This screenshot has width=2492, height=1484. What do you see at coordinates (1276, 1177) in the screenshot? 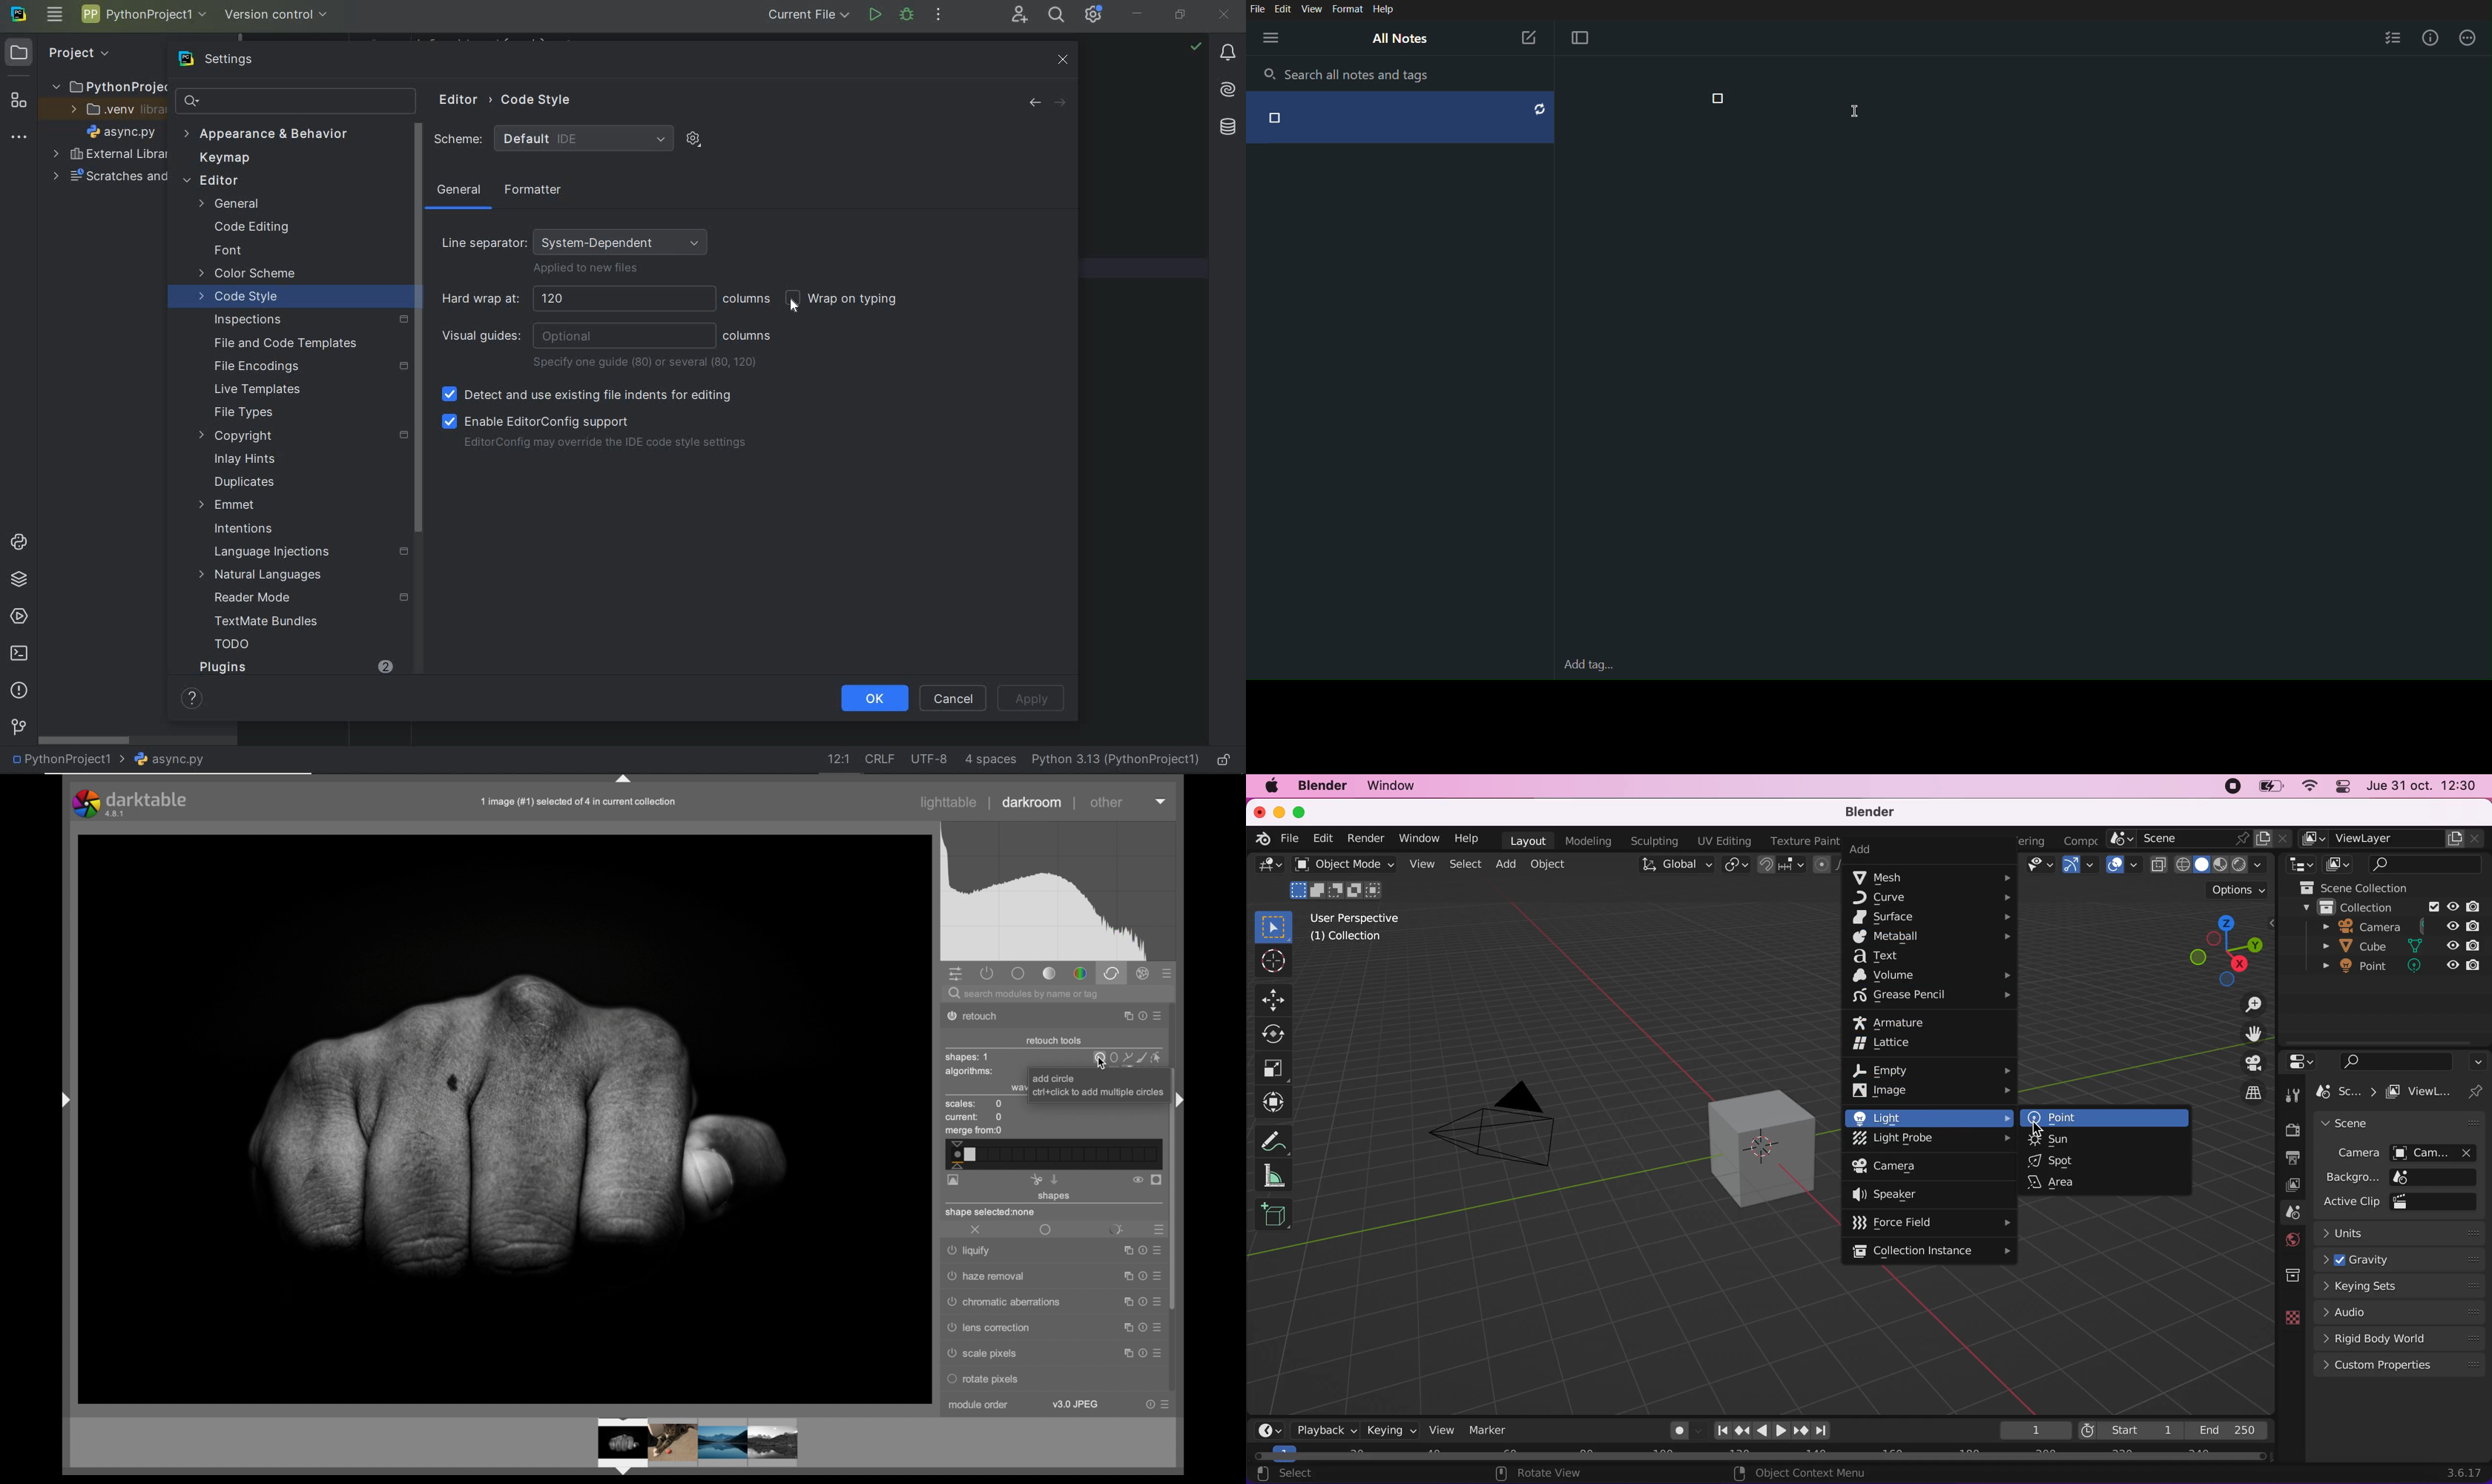
I see `measure` at bounding box center [1276, 1177].